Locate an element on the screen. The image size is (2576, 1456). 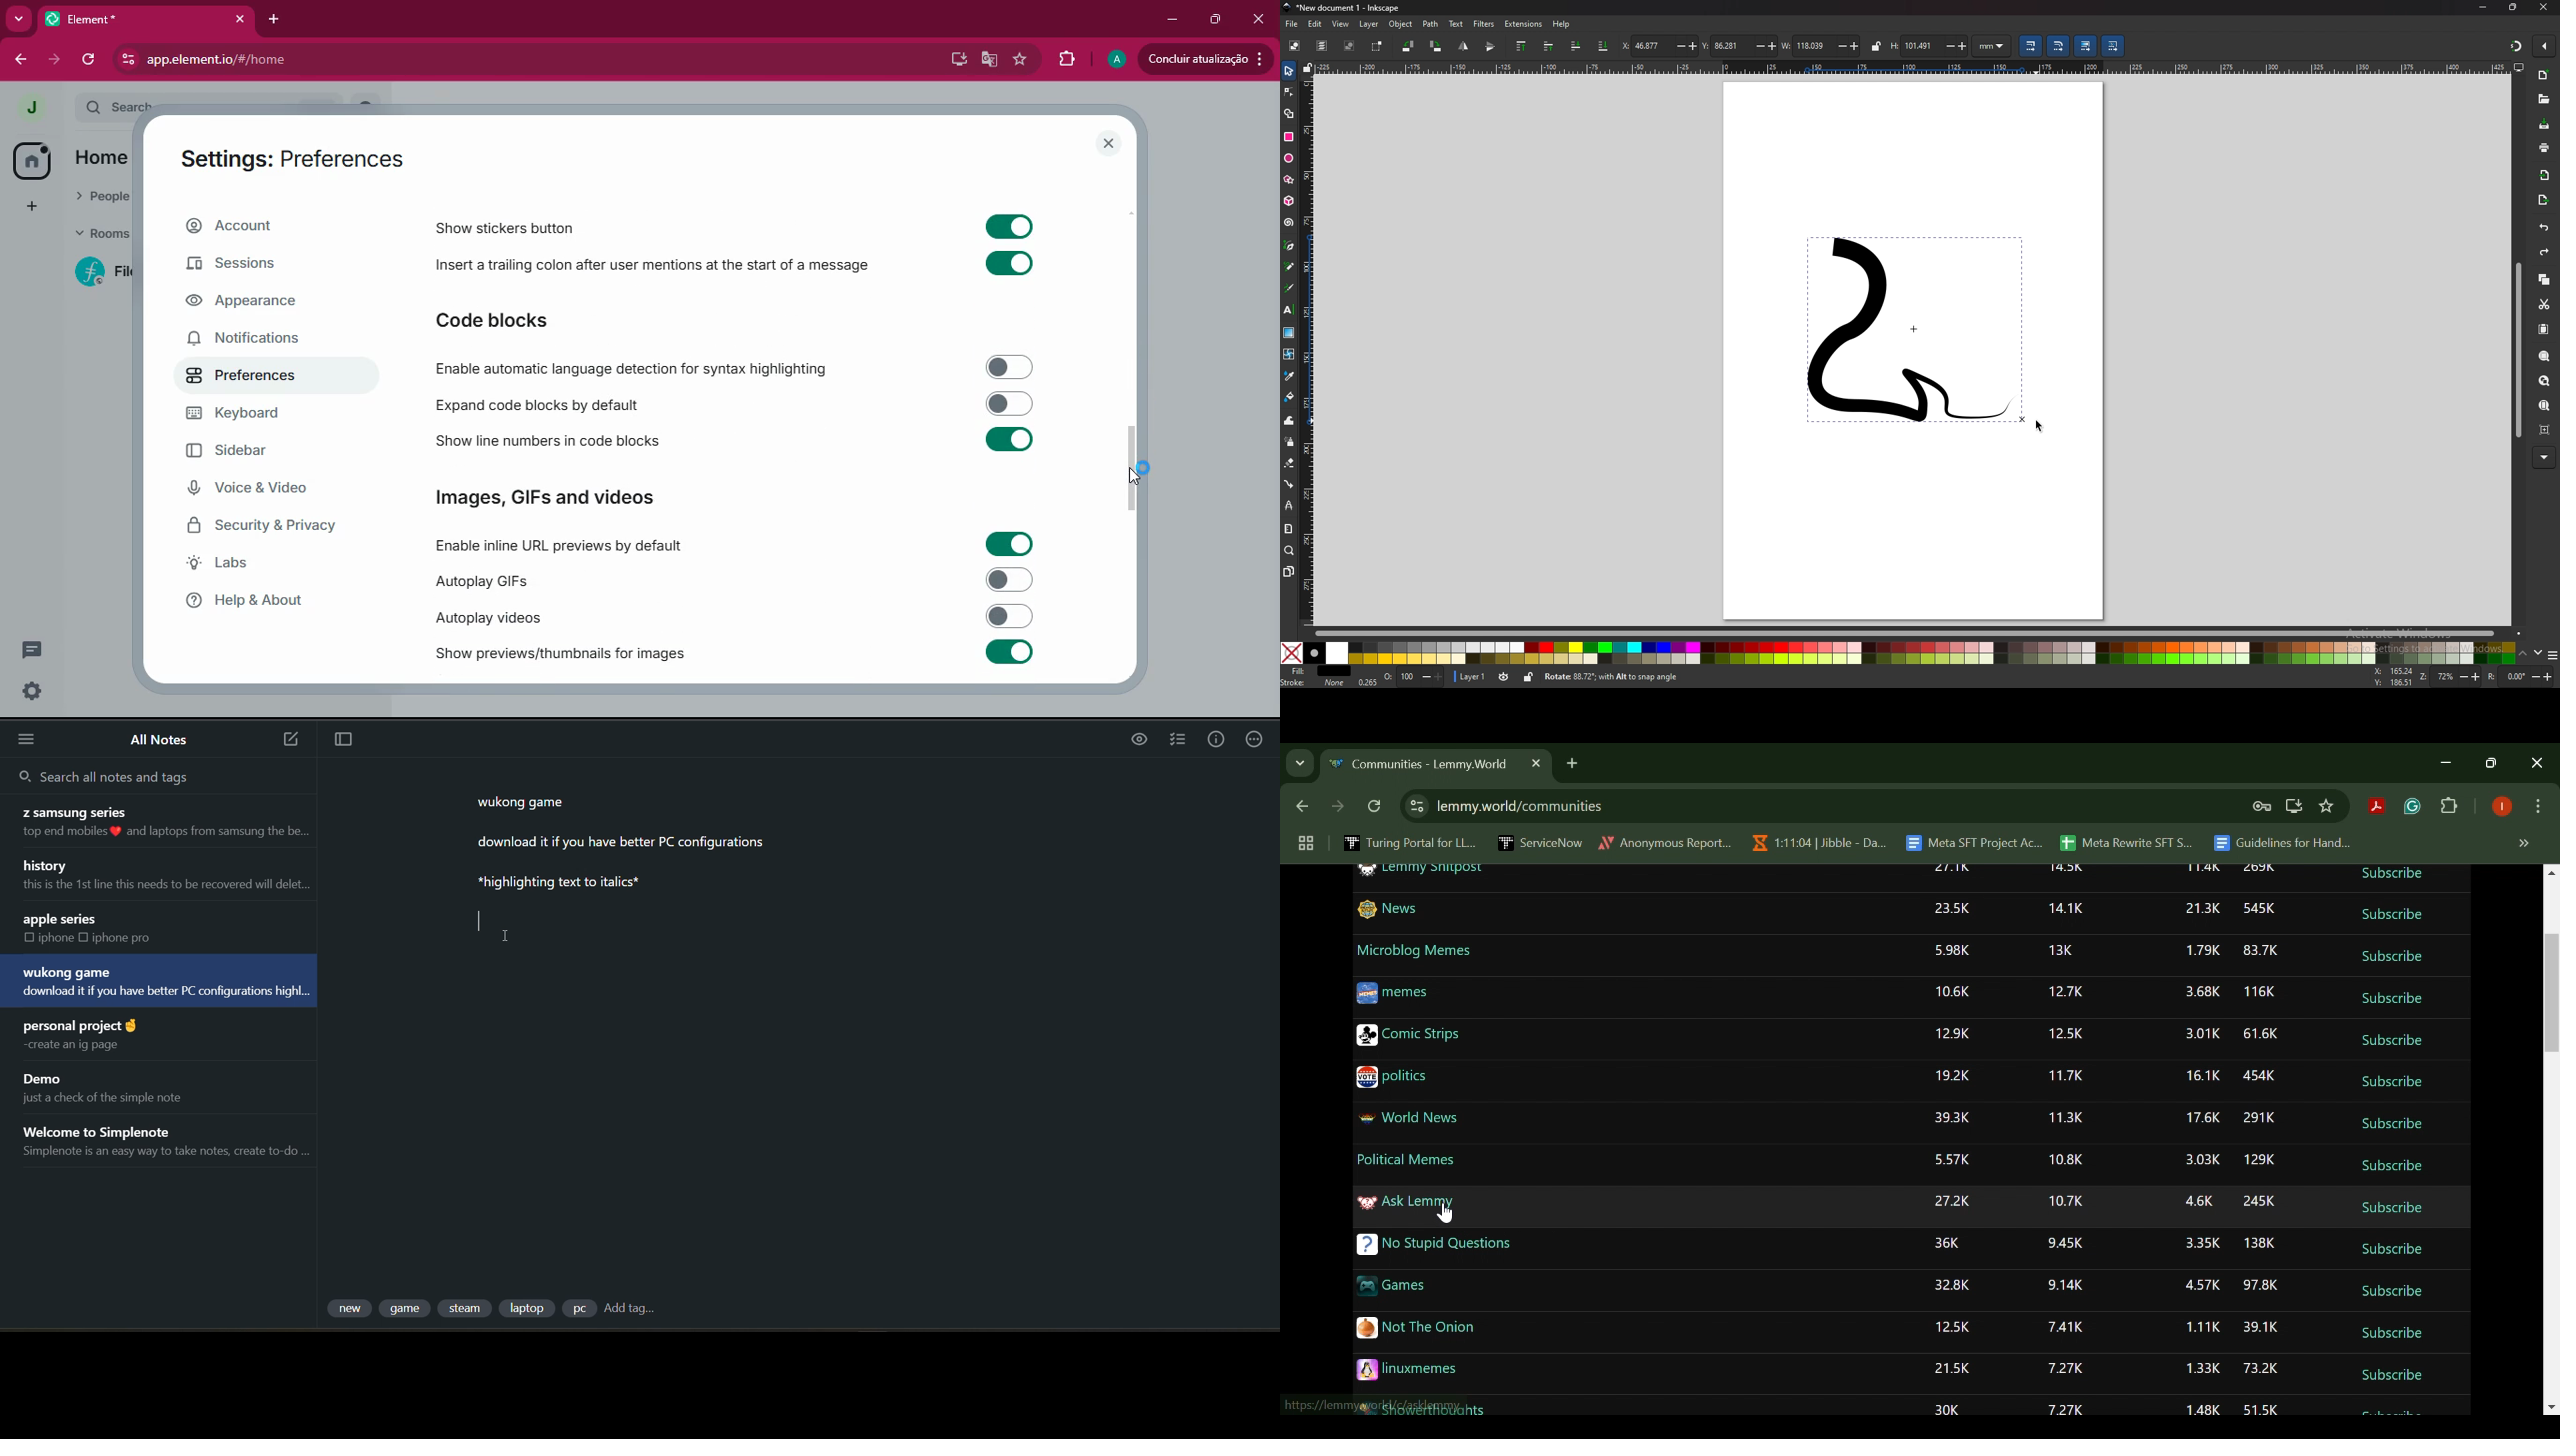
layer is located at coordinates (1369, 24).